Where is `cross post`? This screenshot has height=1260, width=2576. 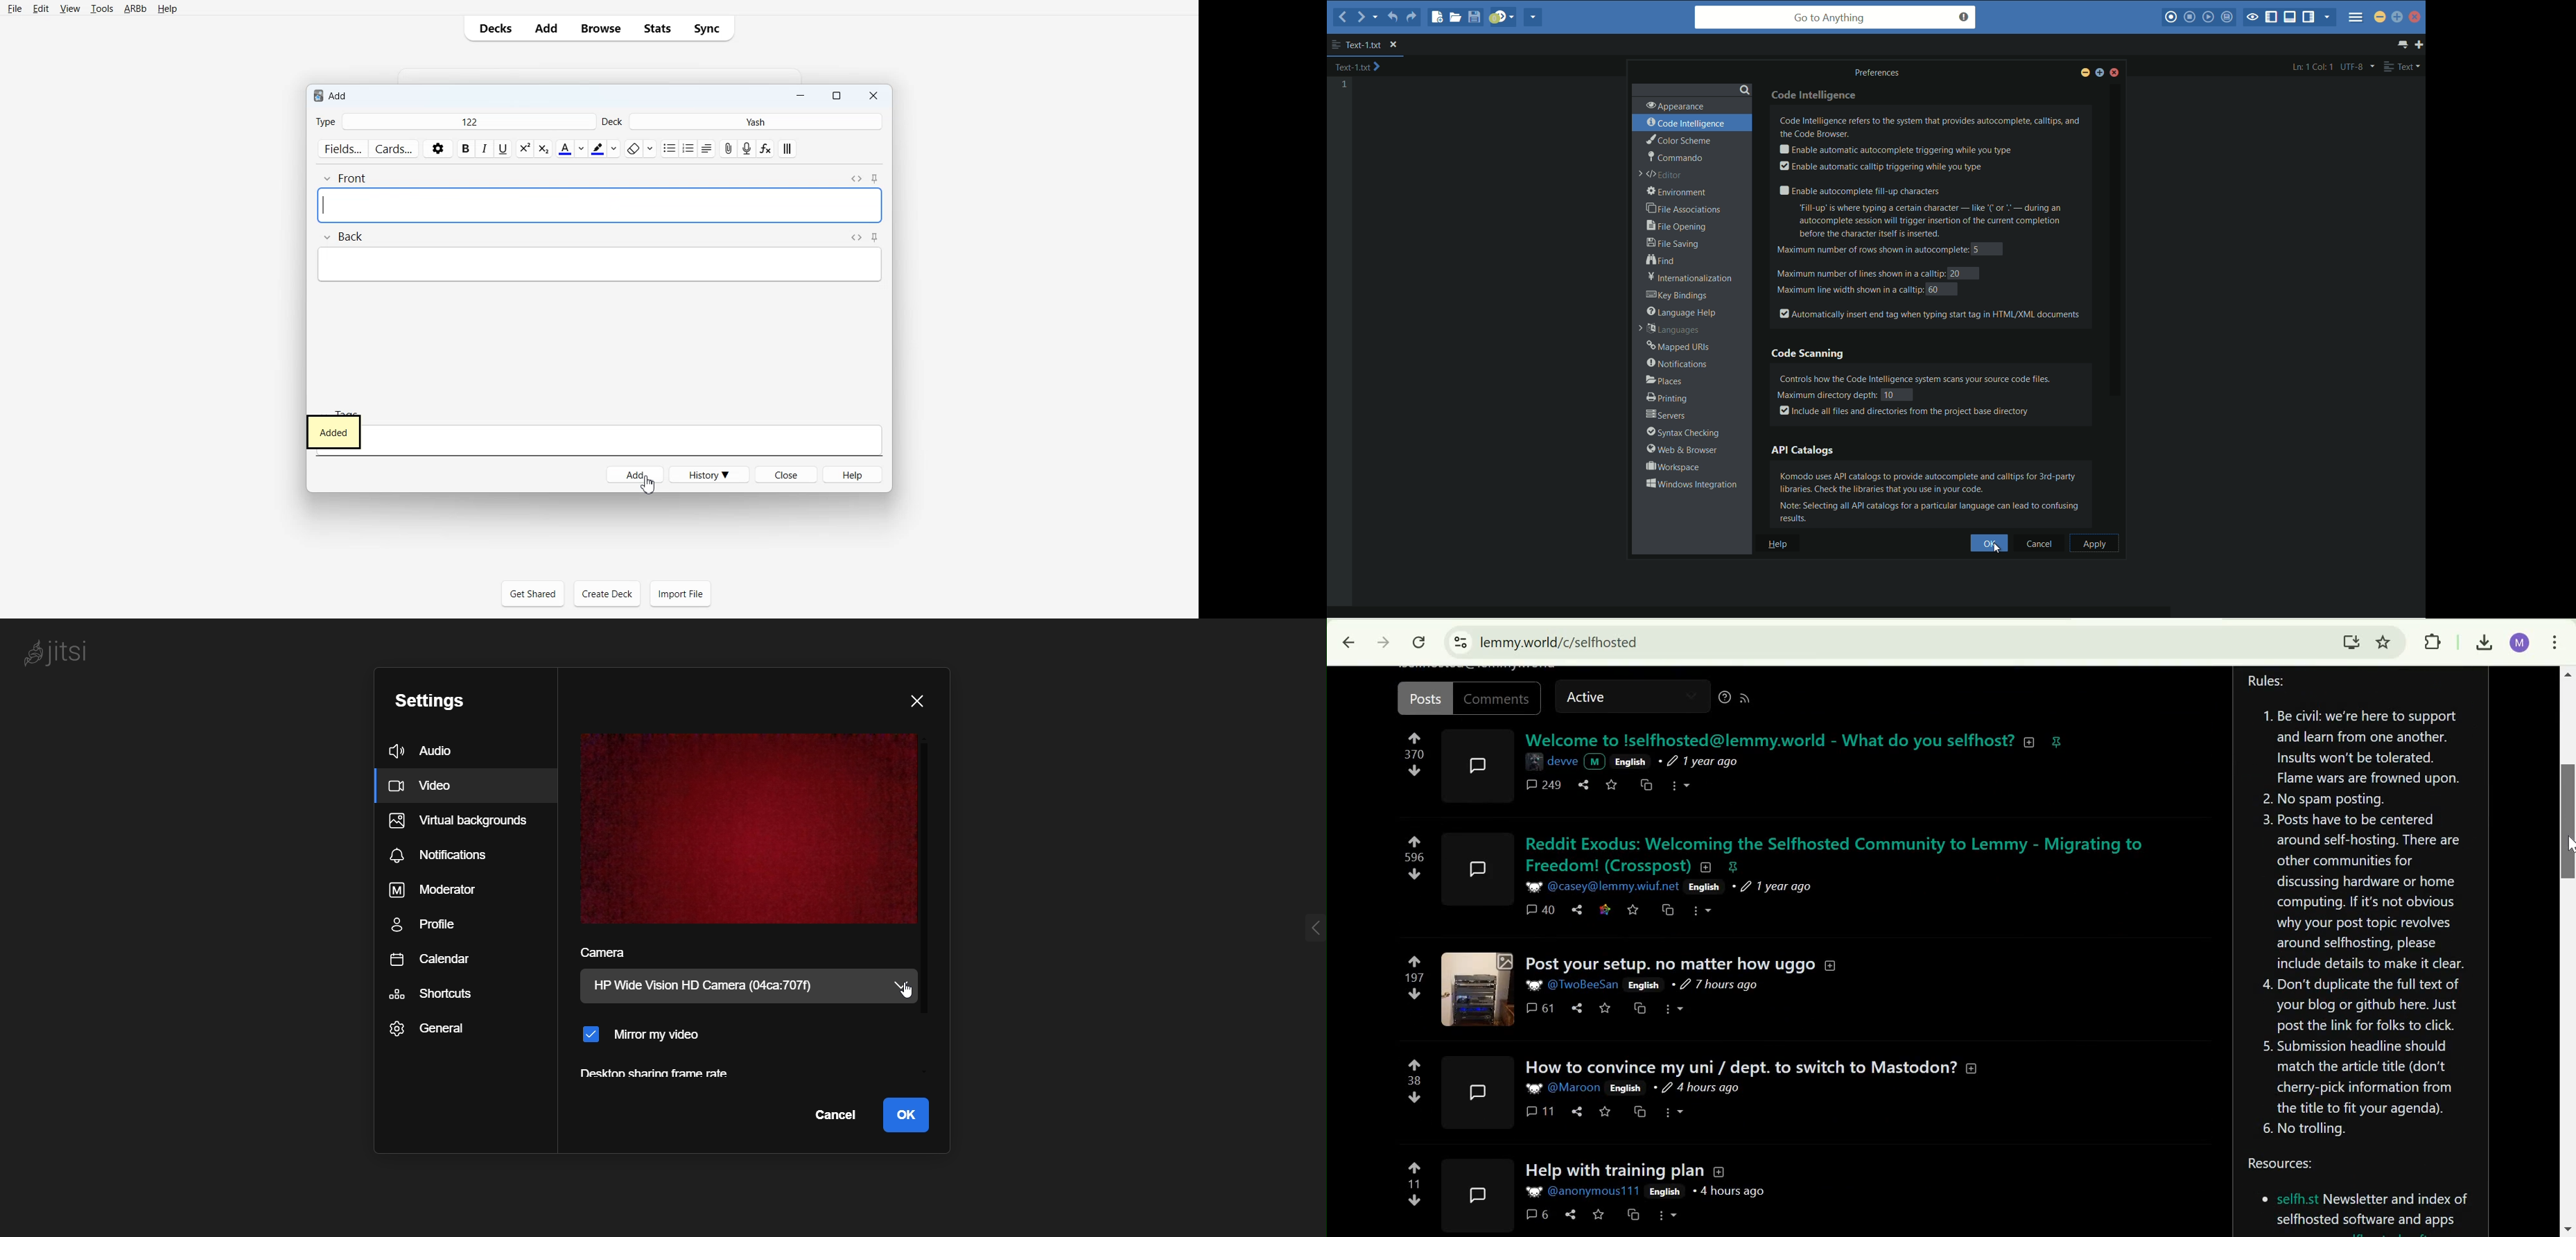
cross post is located at coordinates (1646, 785).